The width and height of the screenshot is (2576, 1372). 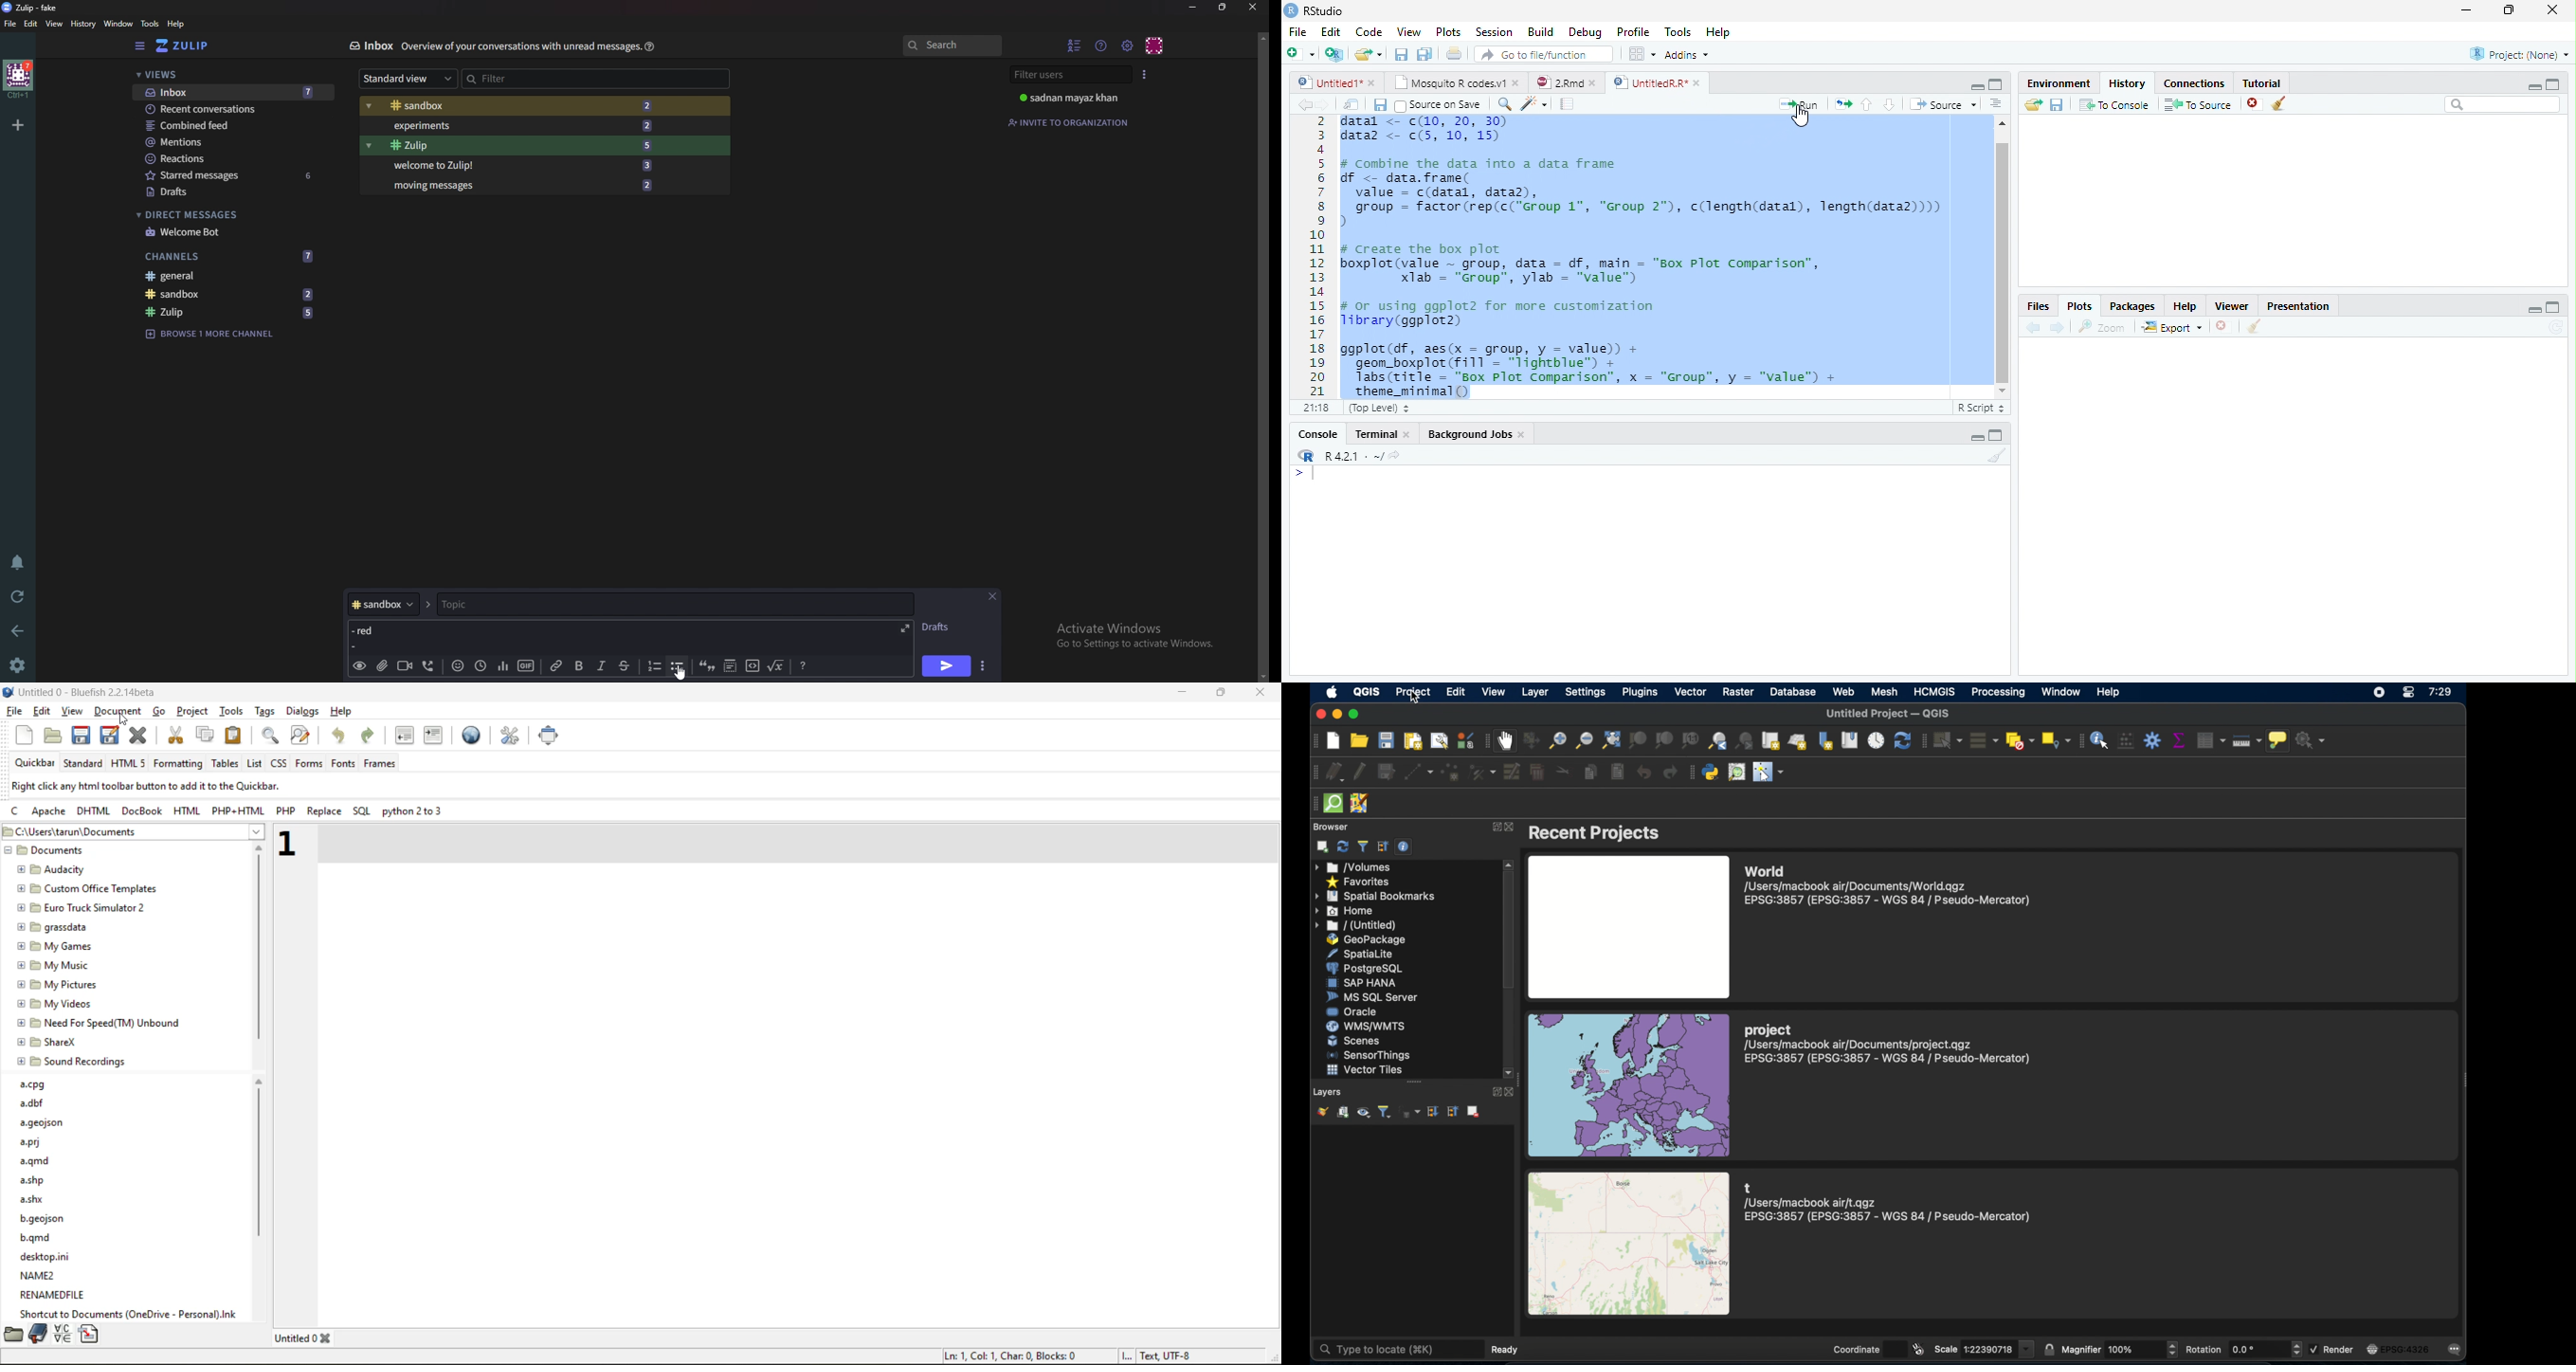 What do you see at coordinates (1534, 104) in the screenshot?
I see `Code tools` at bounding box center [1534, 104].